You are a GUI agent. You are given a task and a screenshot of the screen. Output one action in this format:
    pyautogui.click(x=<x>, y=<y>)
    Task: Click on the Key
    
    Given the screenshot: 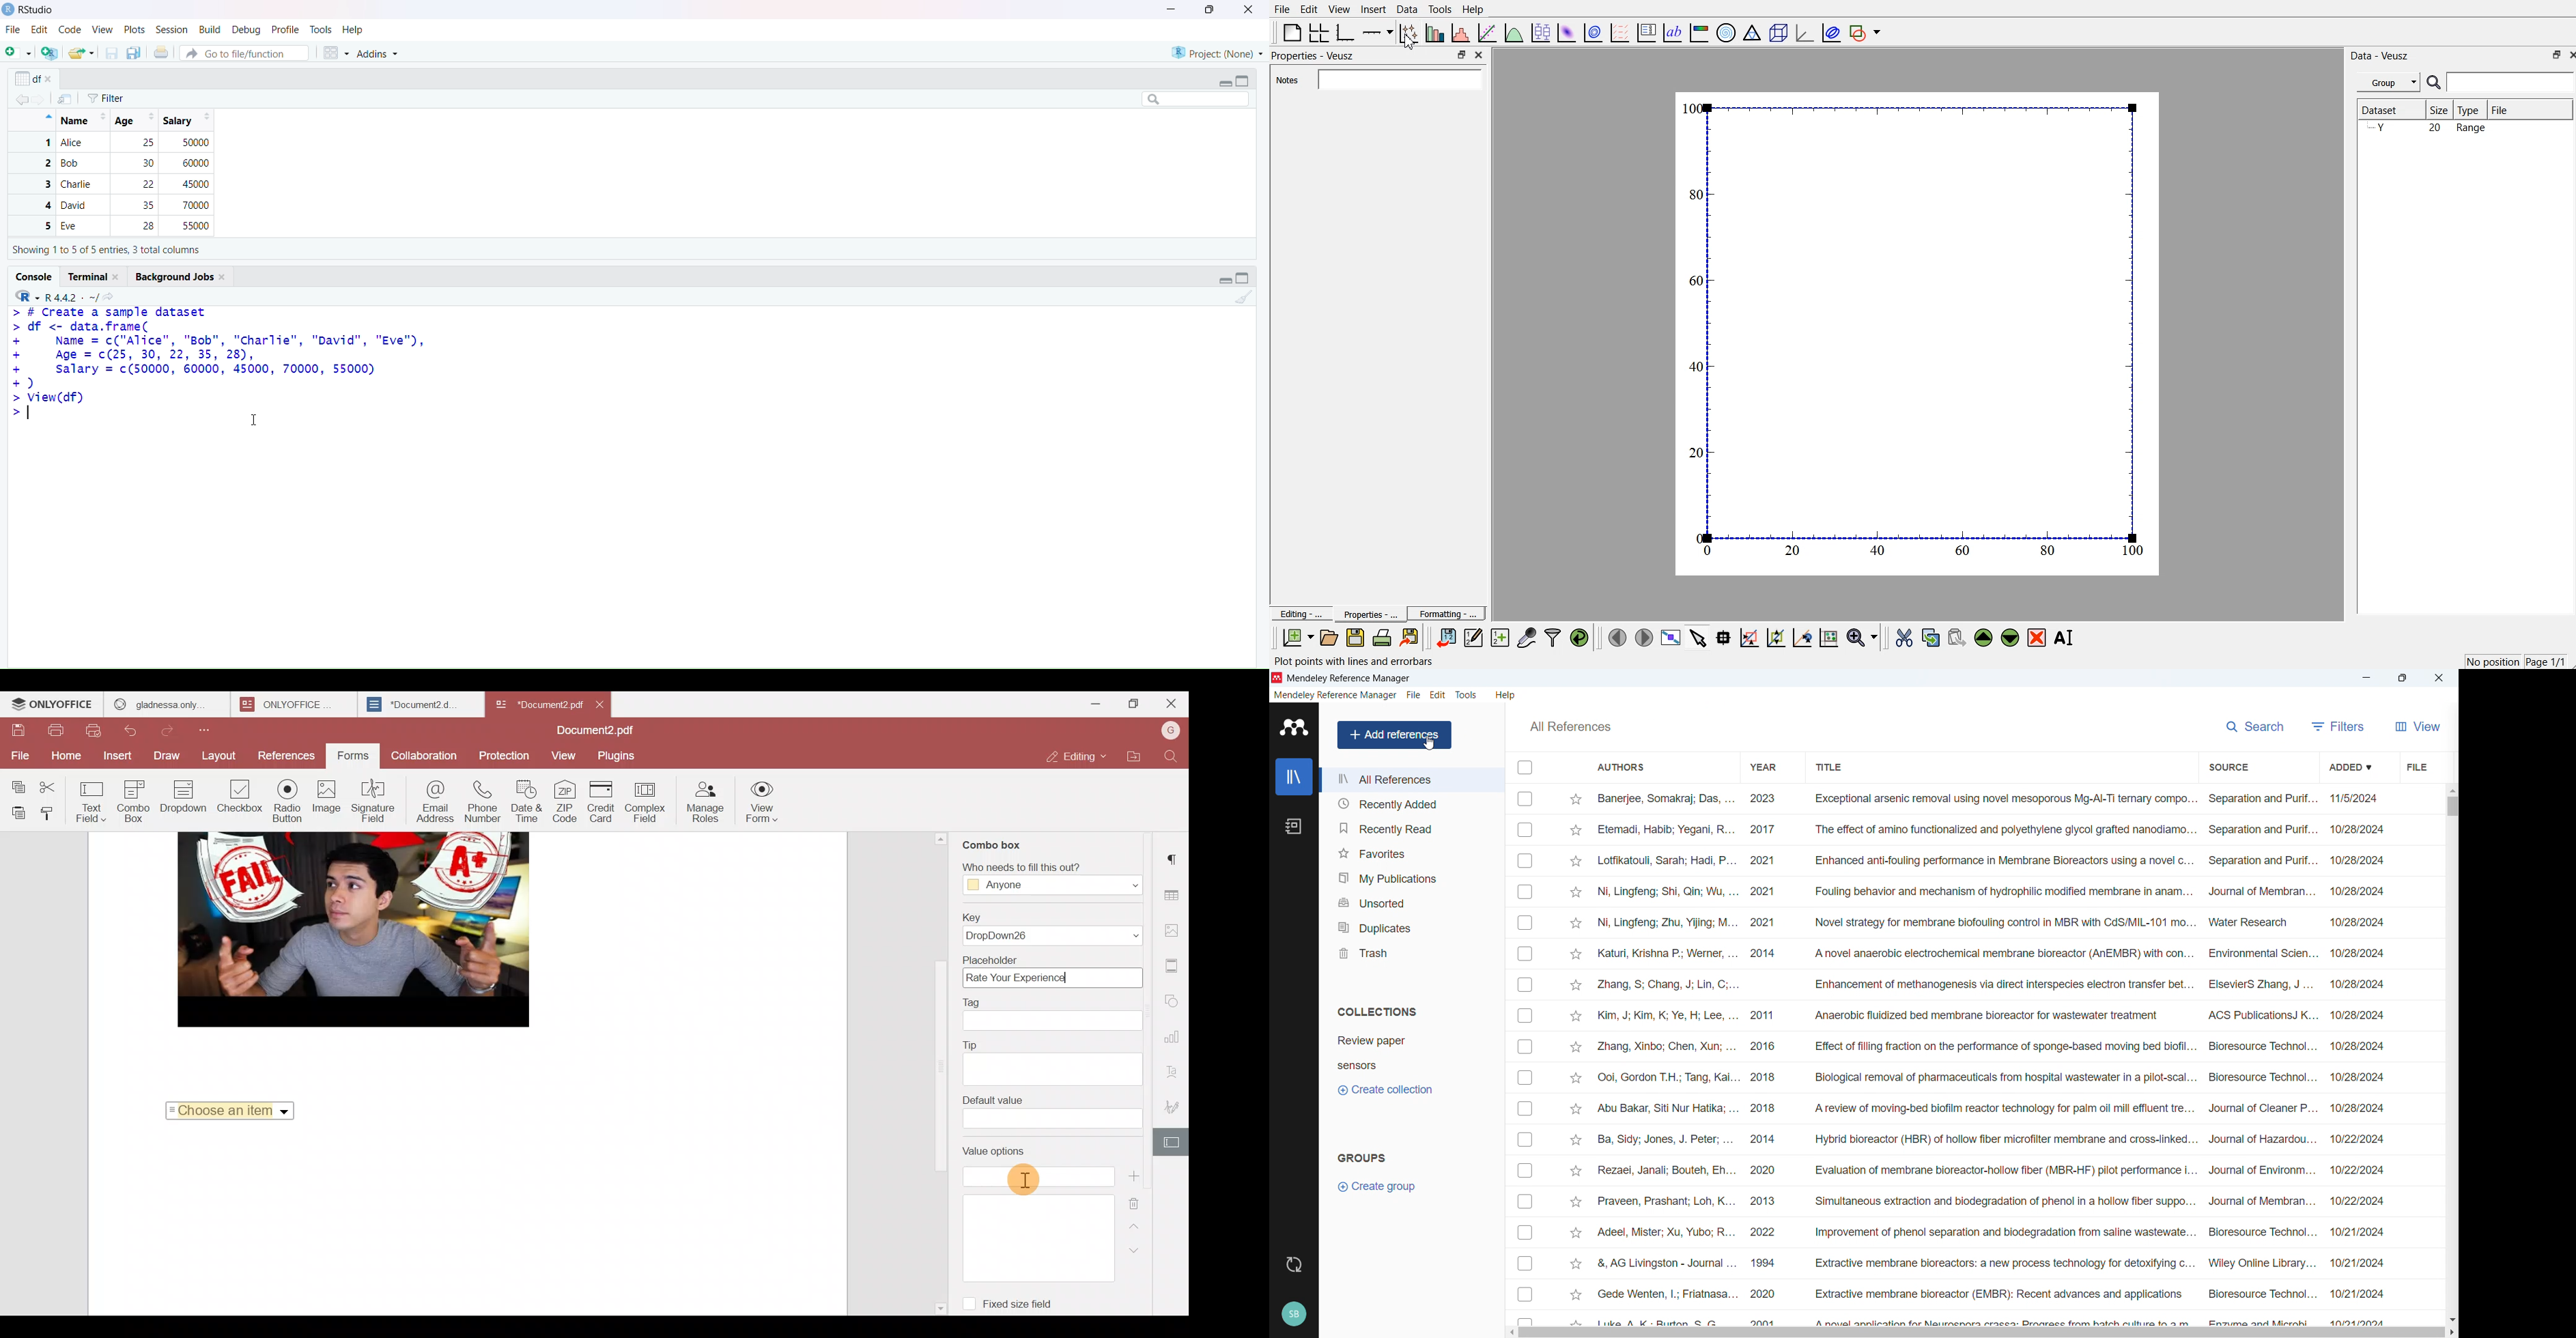 What is the action you would take?
    pyautogui.click(x=1052, y=927)
    